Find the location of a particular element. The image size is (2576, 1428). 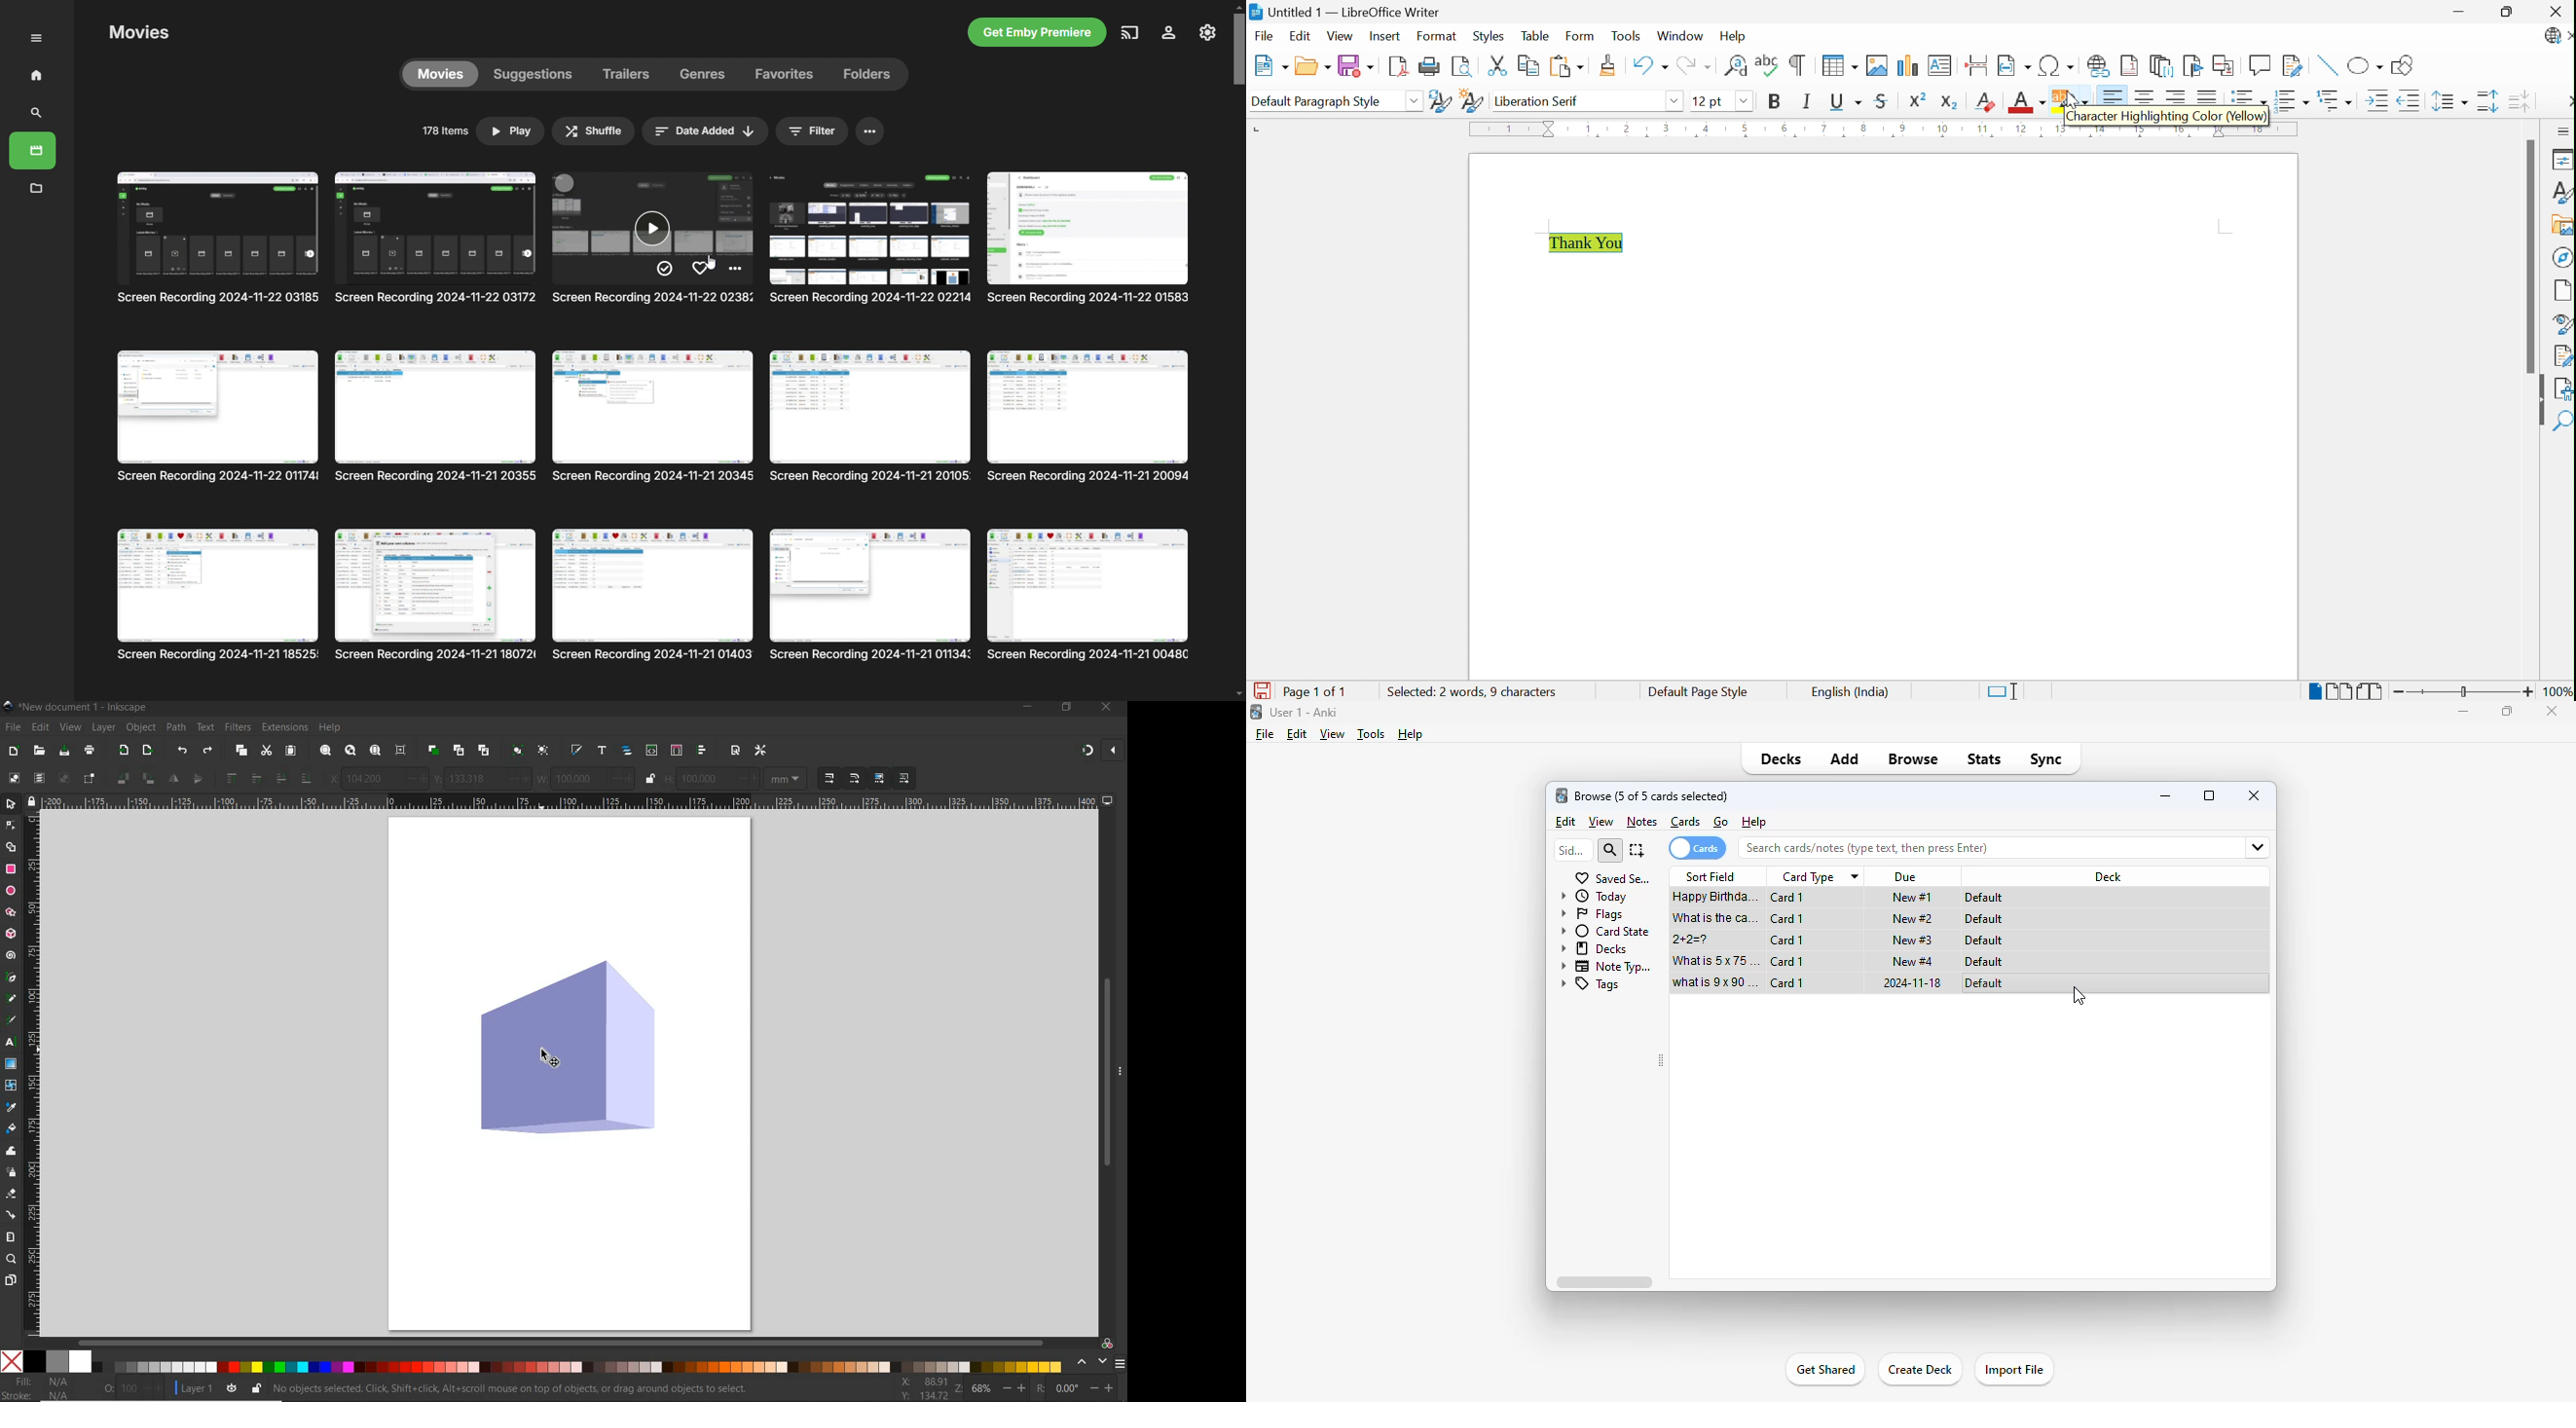

RULER is located at coordinates (33, 1074).